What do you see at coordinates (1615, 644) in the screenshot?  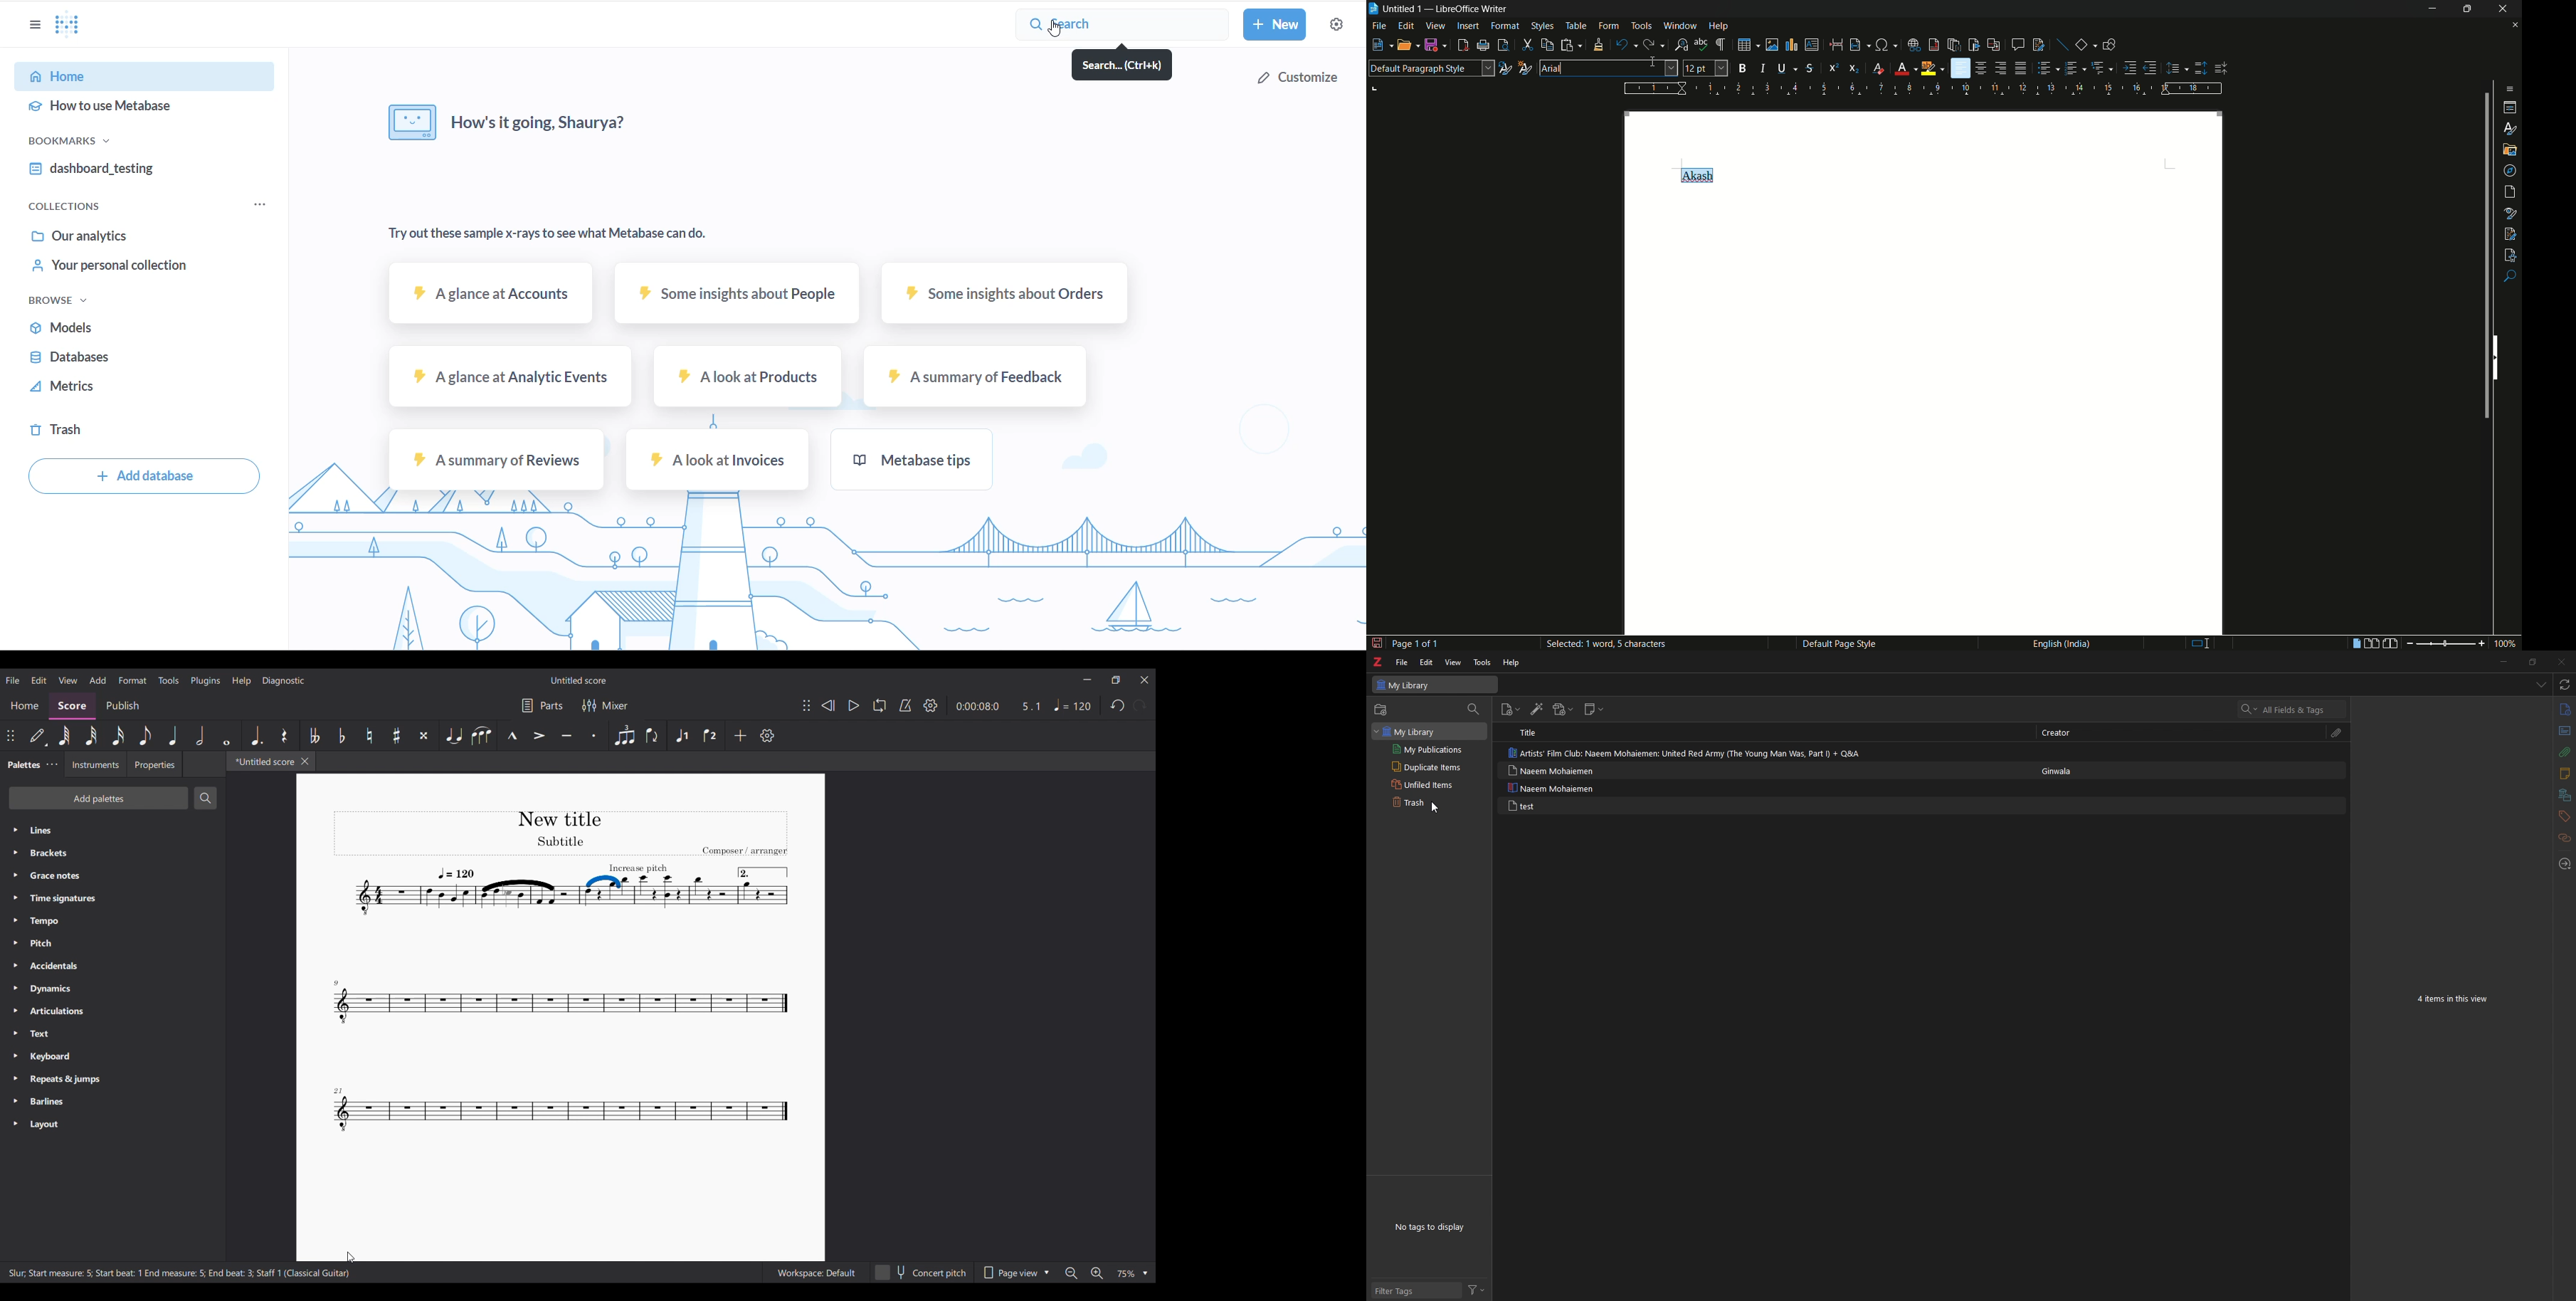 I see `words and characters` at bounding box center [1615, 644].